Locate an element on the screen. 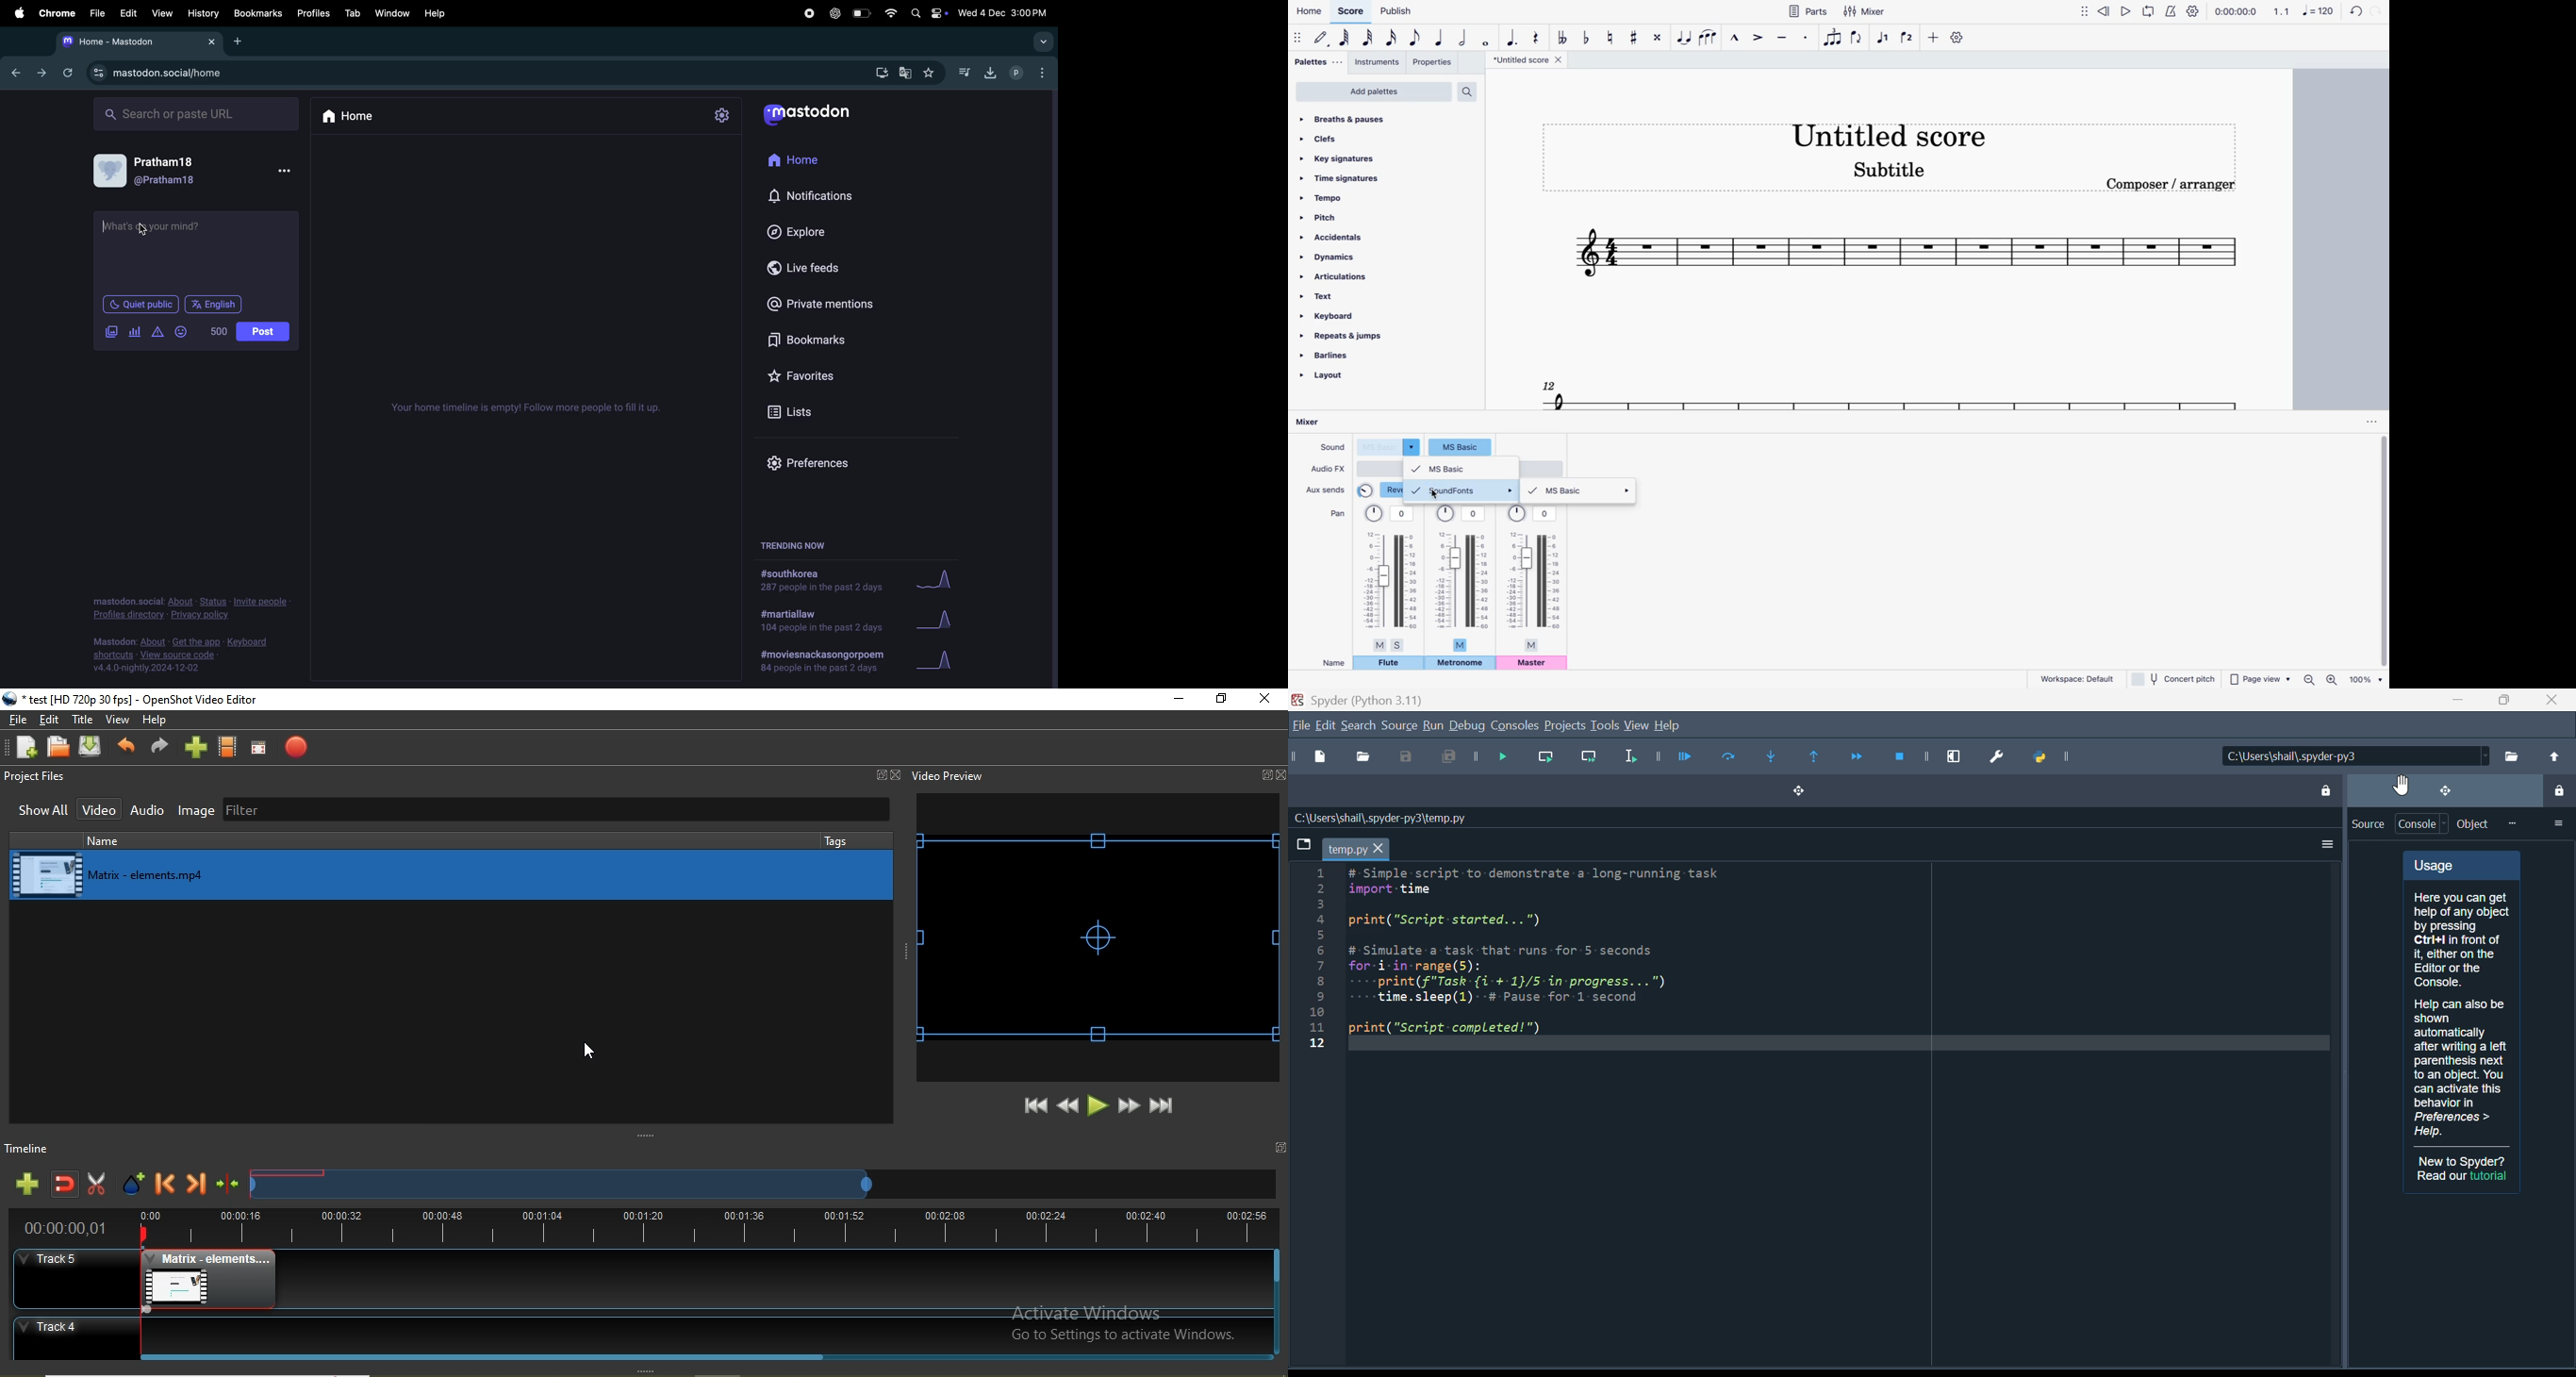  dynamics is located at coordinates (1335, 258).